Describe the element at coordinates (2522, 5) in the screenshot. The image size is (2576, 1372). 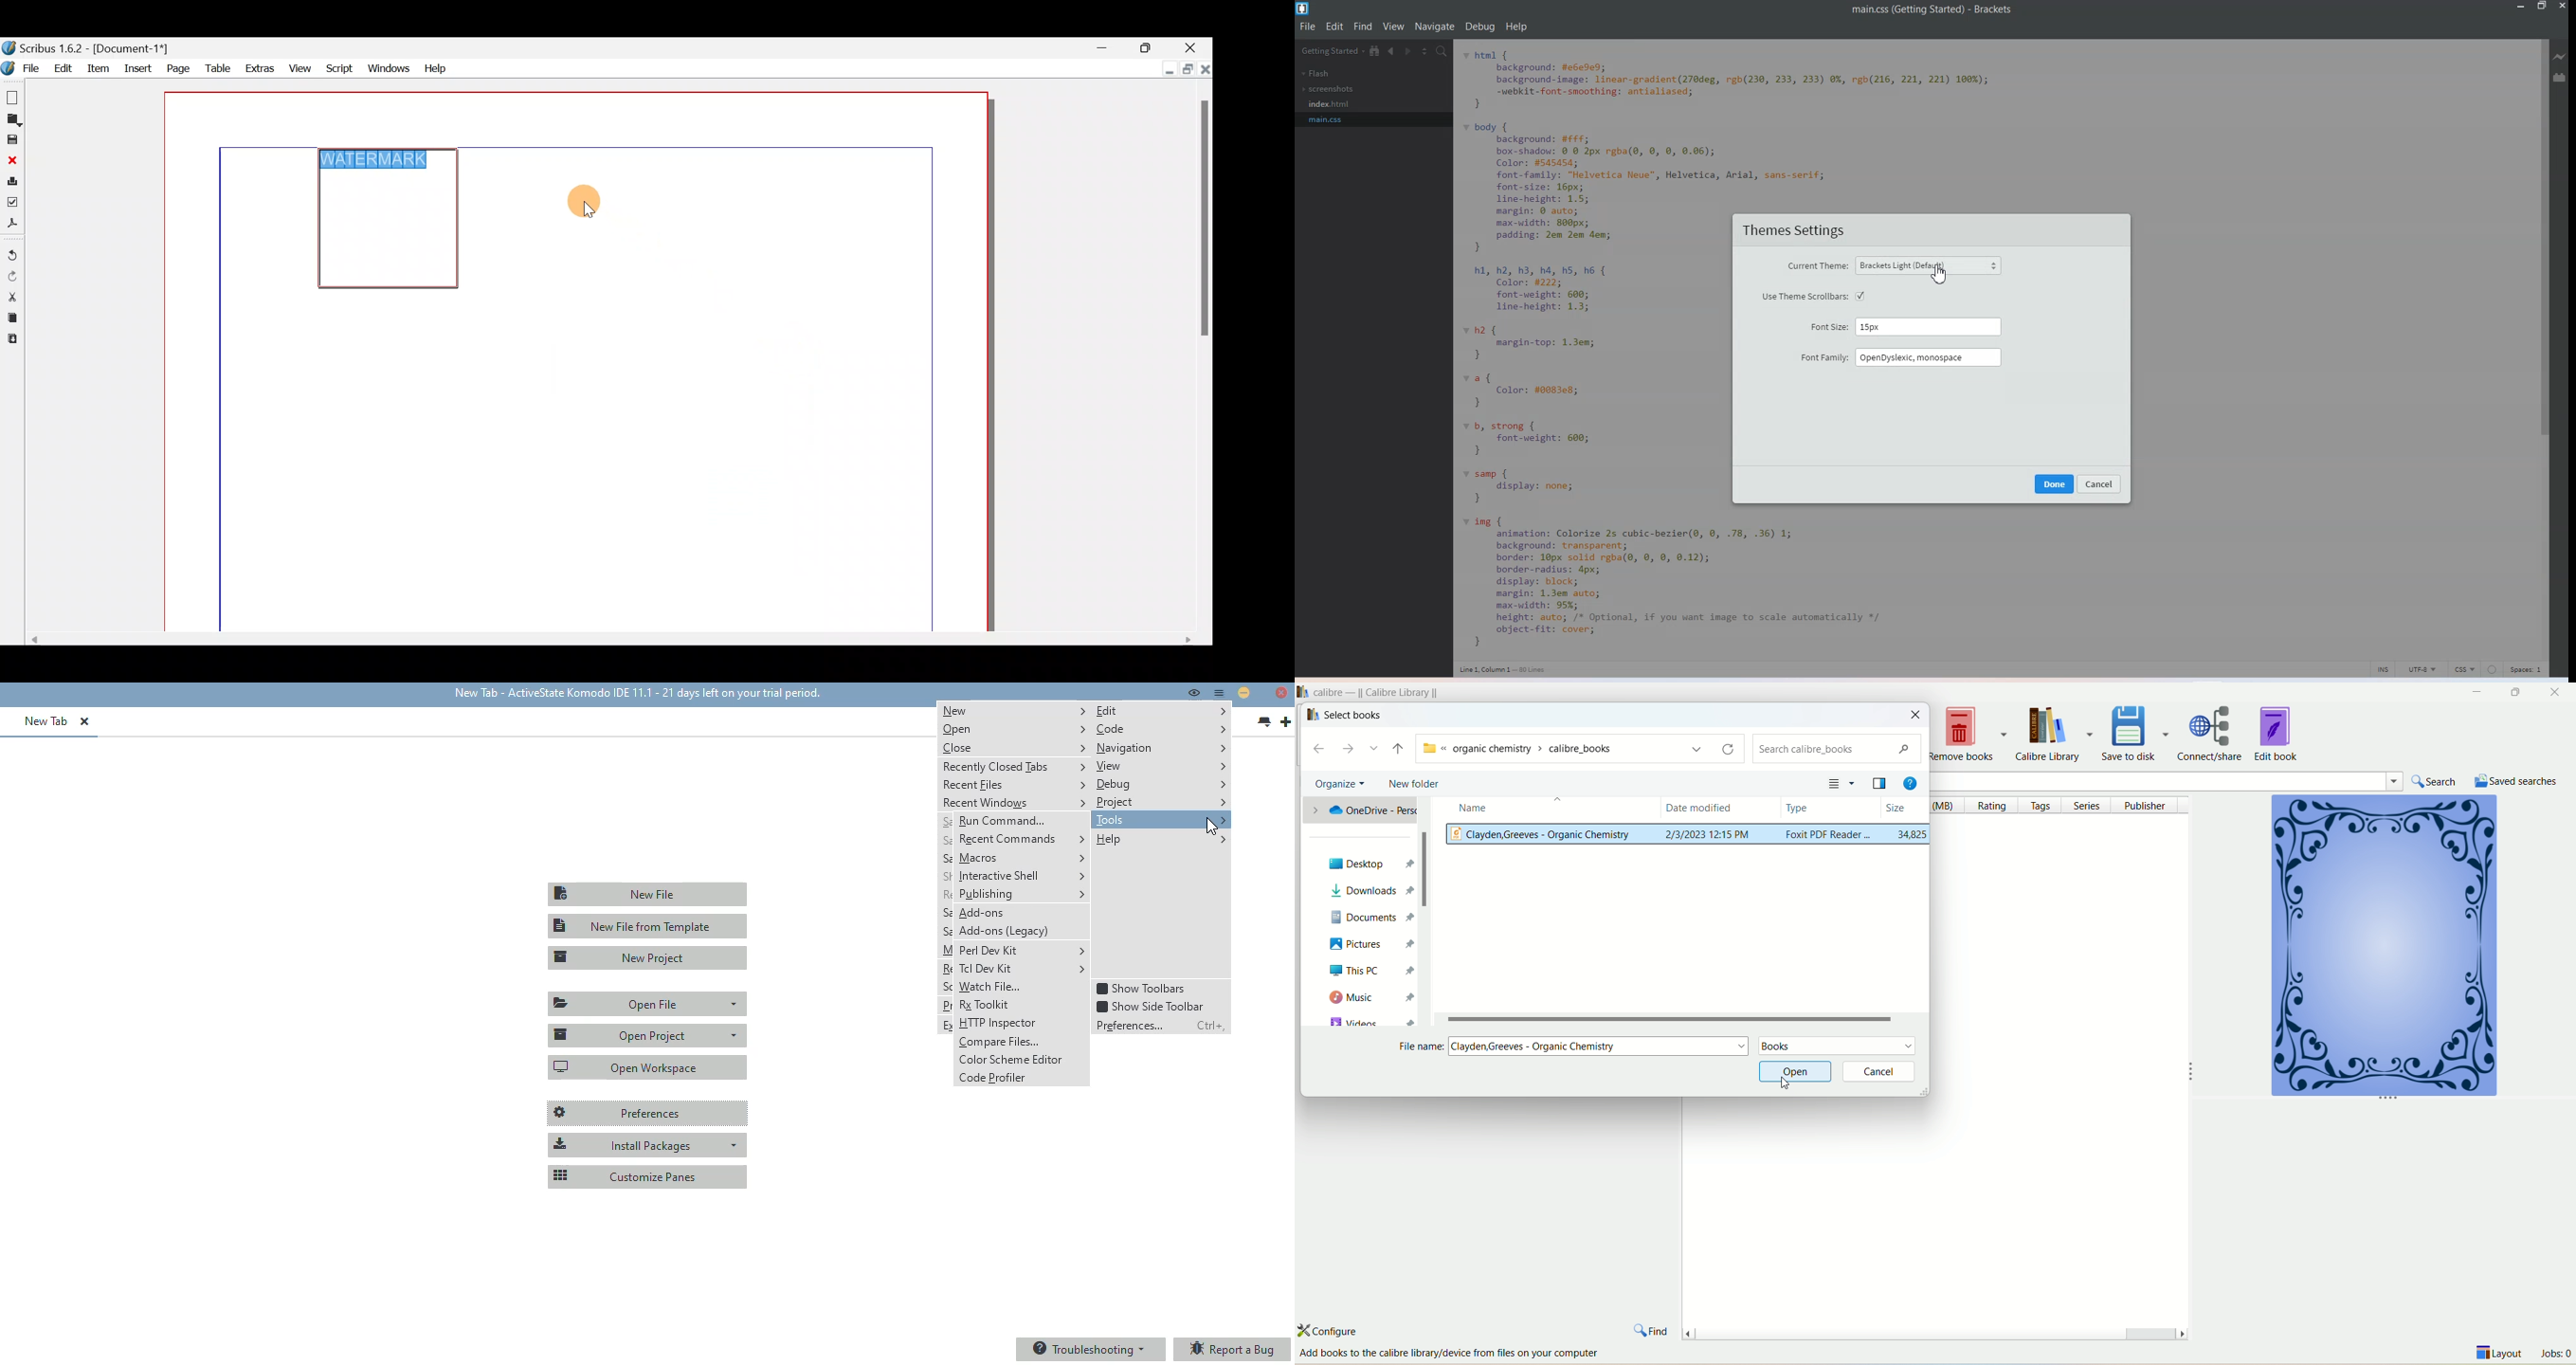
I see `Minimize` at that location.